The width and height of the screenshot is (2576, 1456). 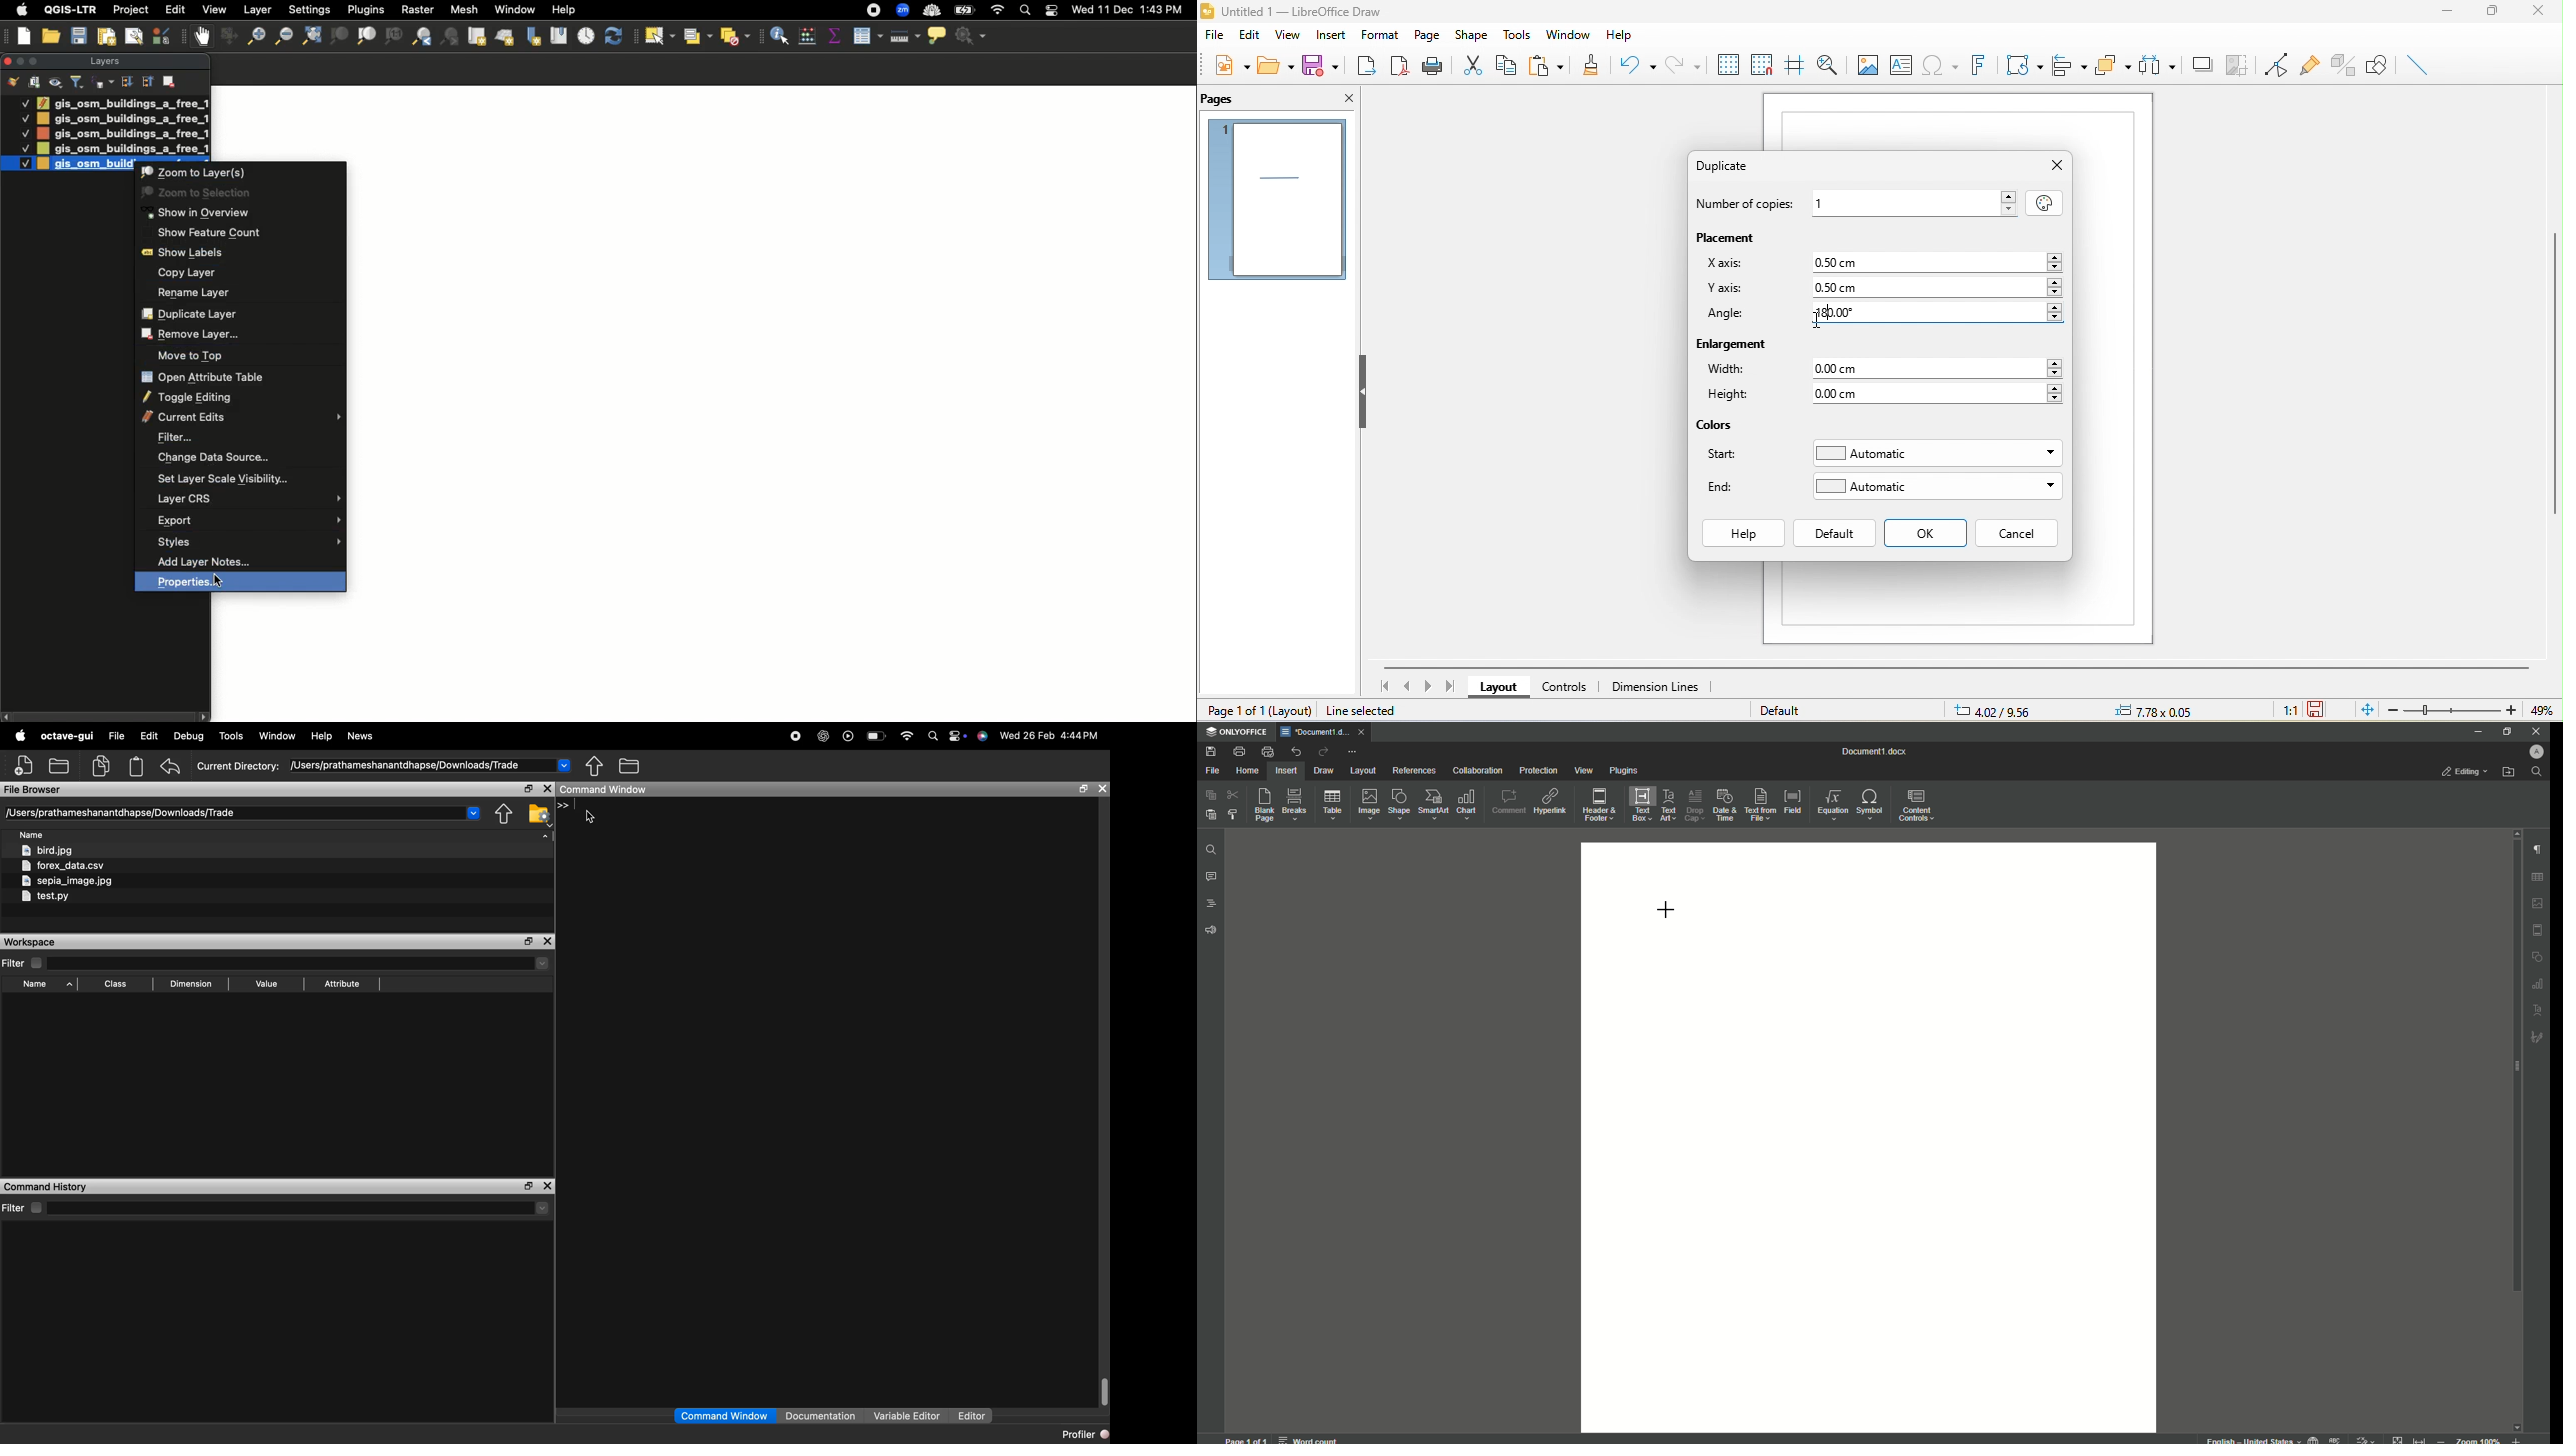 What do you see at coordinates (1211, 877) in the screenshot?
I see `Comments` at bounding box center [1211, 877].